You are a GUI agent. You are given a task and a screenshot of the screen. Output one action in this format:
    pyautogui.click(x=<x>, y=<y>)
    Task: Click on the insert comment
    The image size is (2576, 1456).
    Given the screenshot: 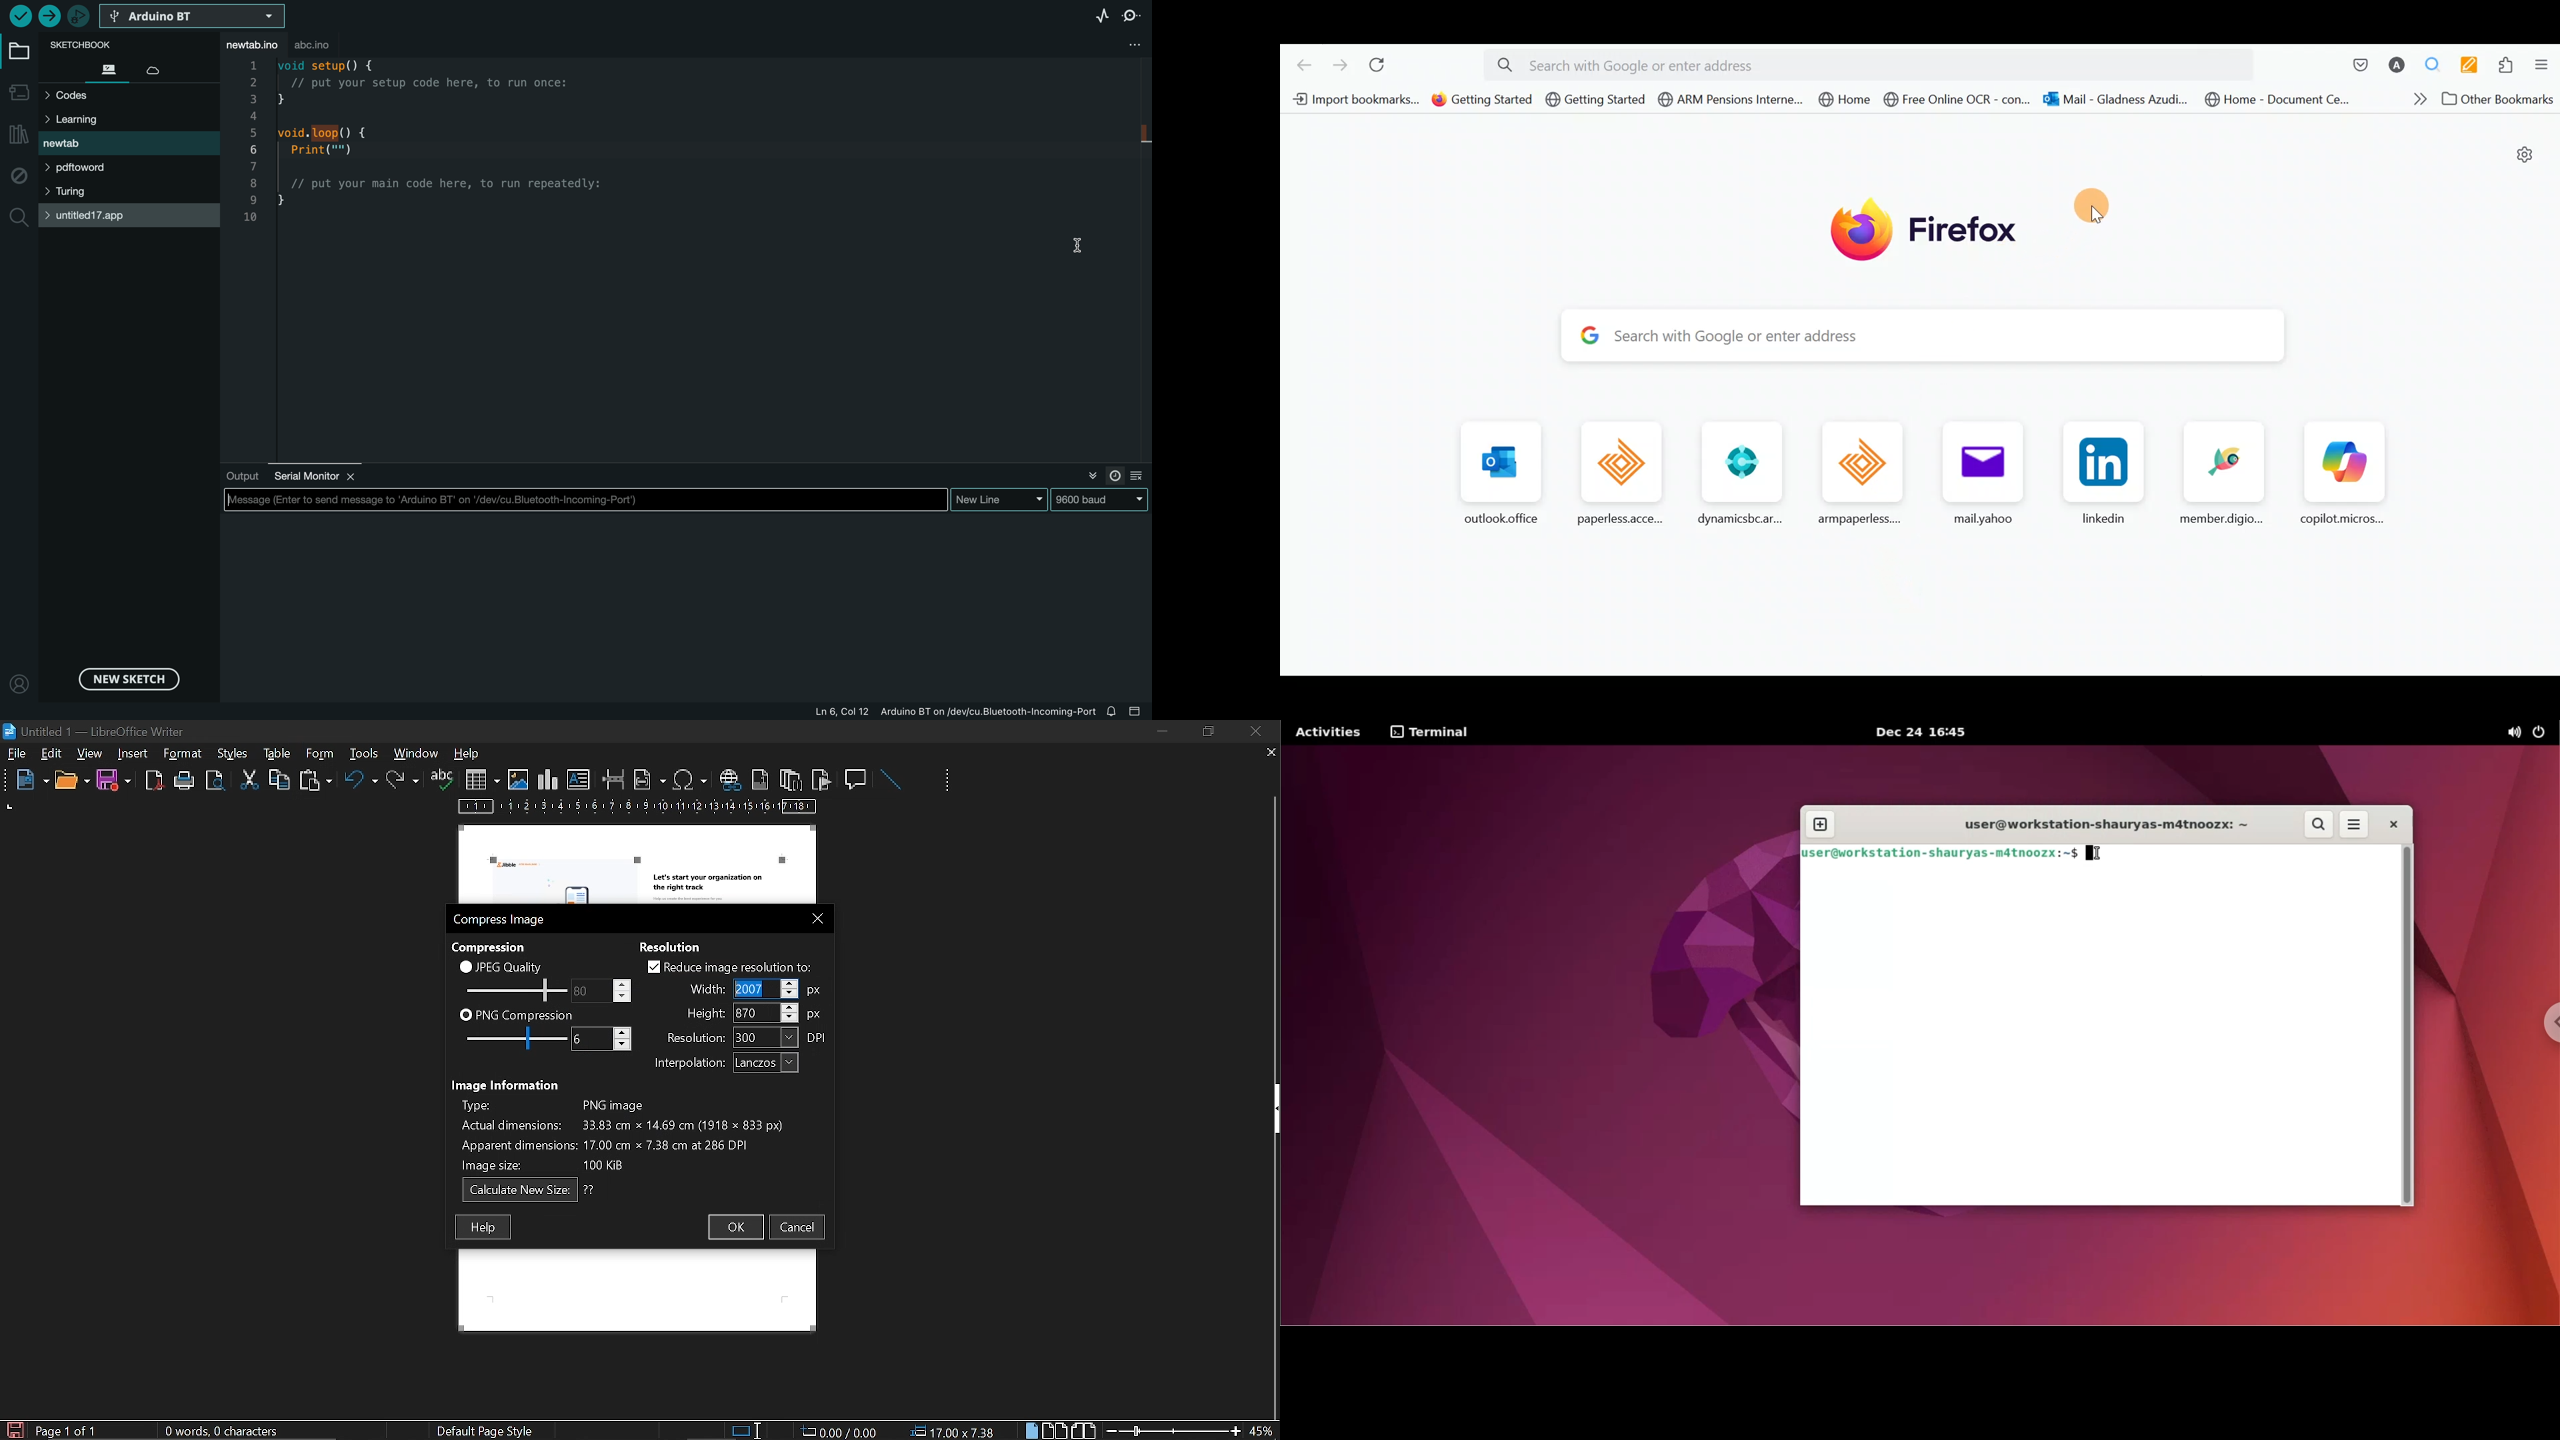 What is the action you would take?
    pyautogui.click(x=857, y=778)
    